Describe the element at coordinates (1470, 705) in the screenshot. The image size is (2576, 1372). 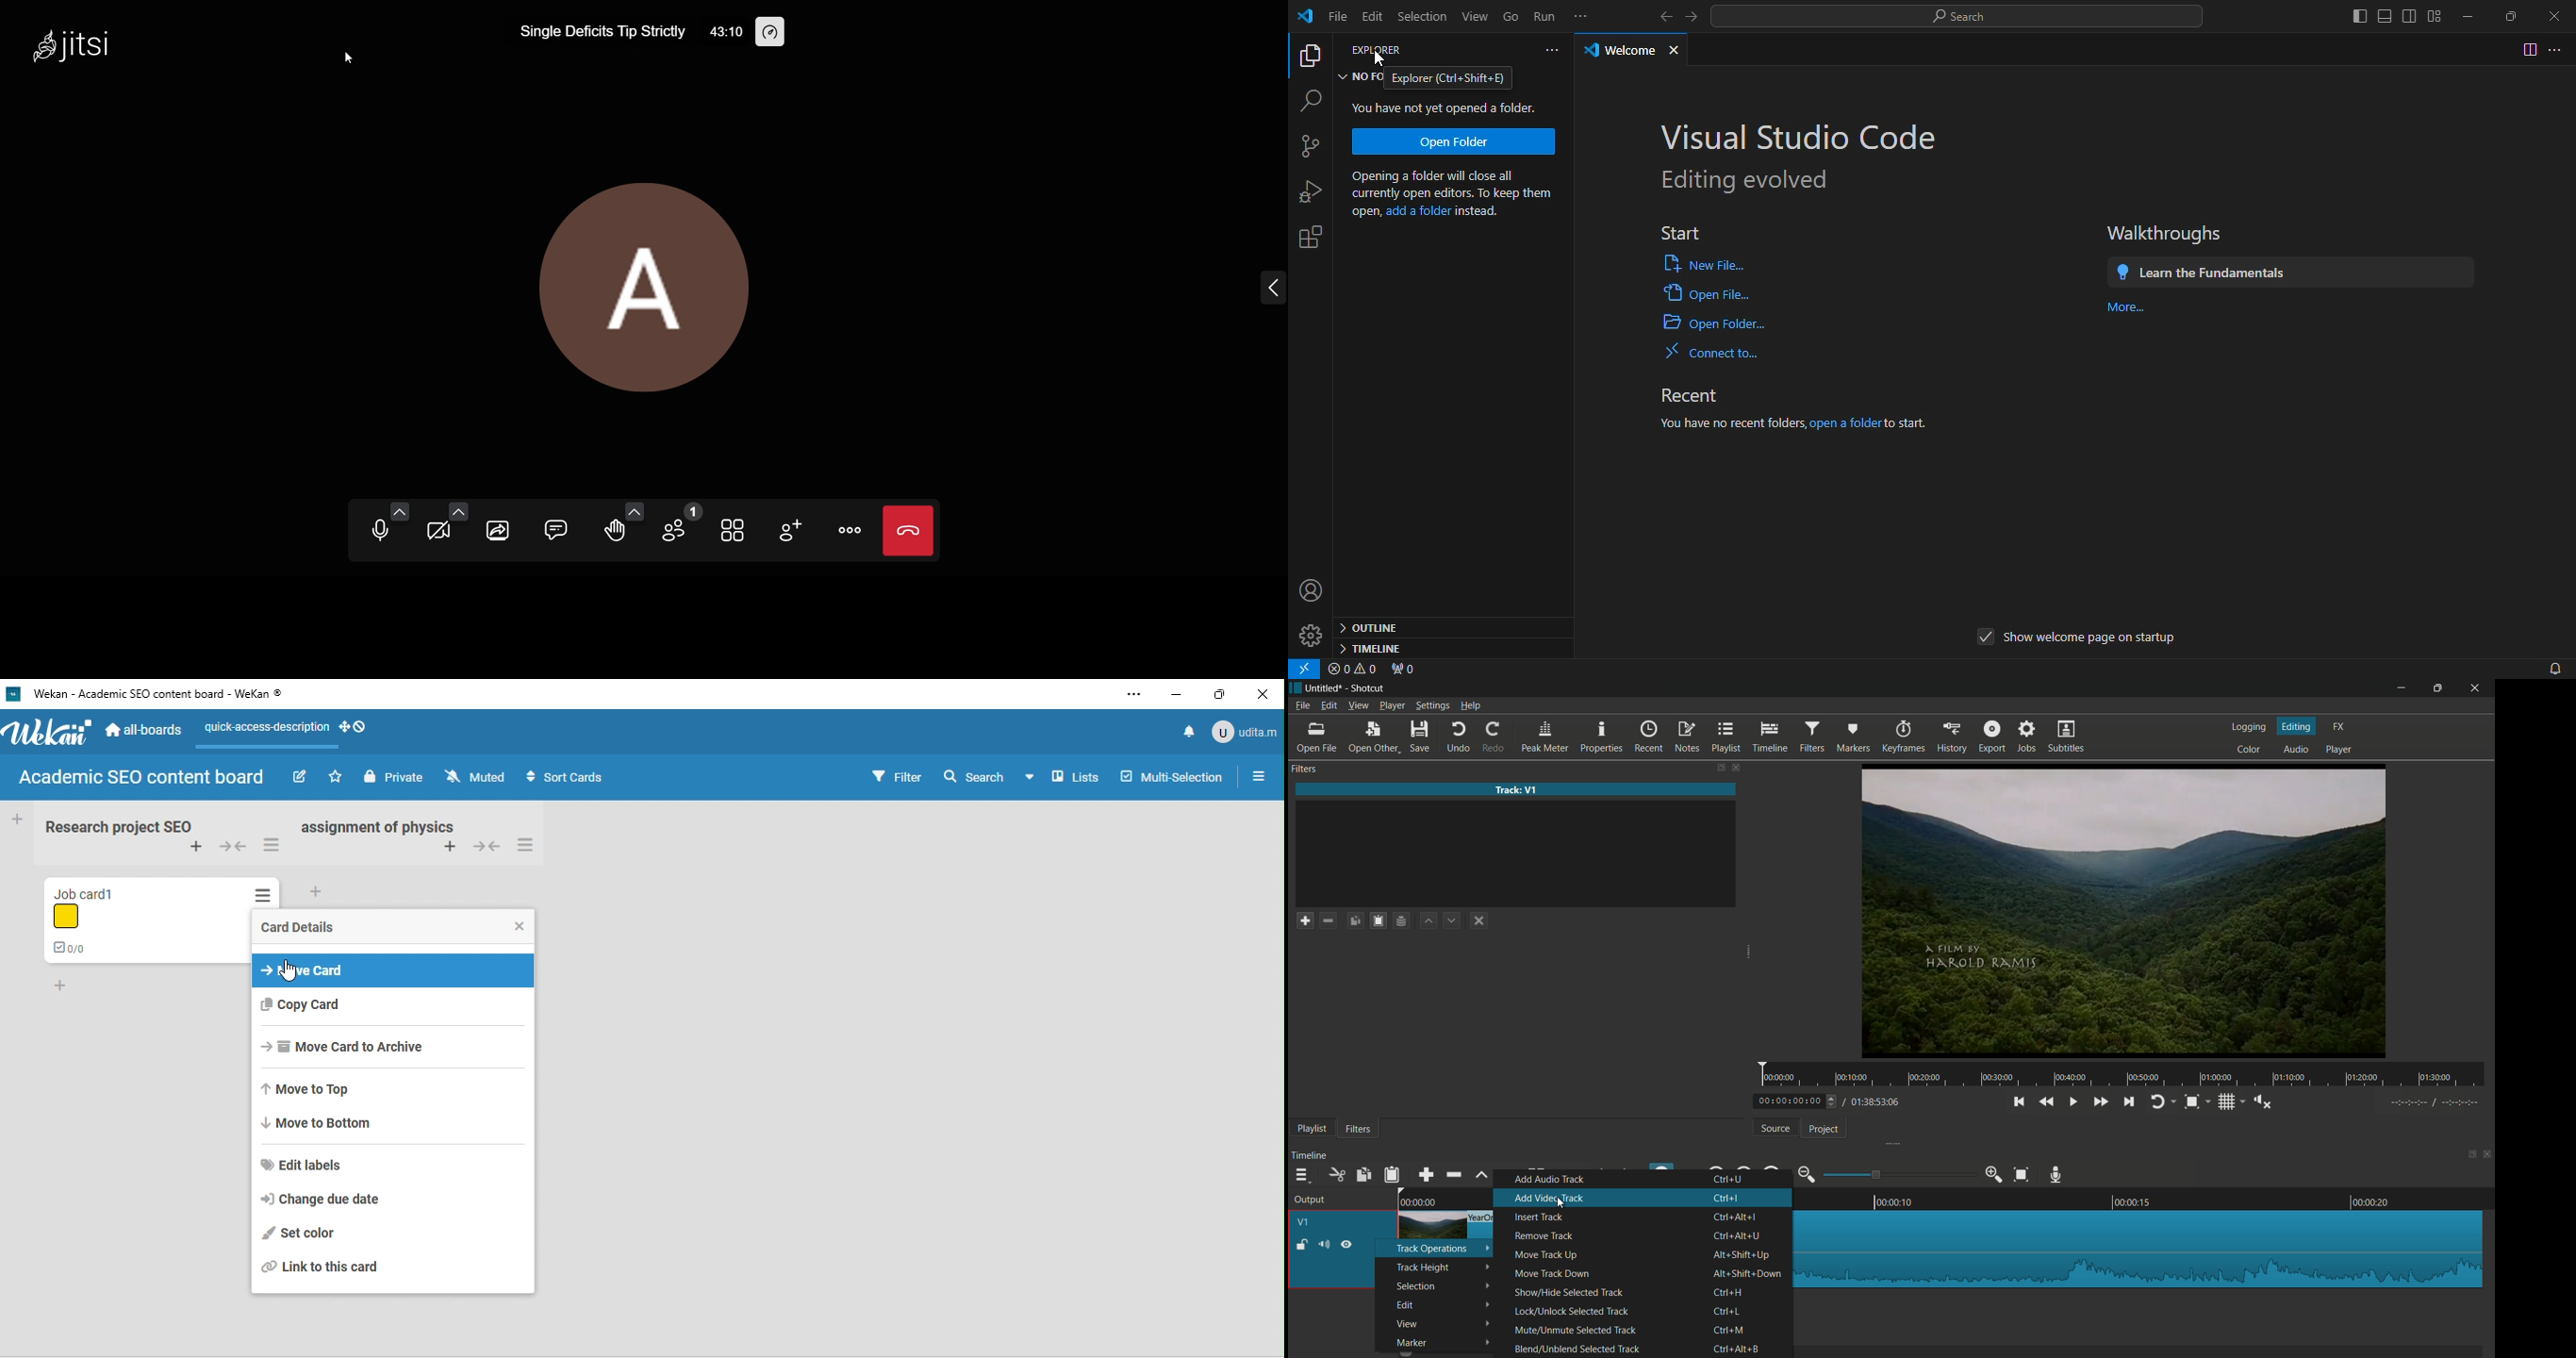
I see `help menu` at that location.